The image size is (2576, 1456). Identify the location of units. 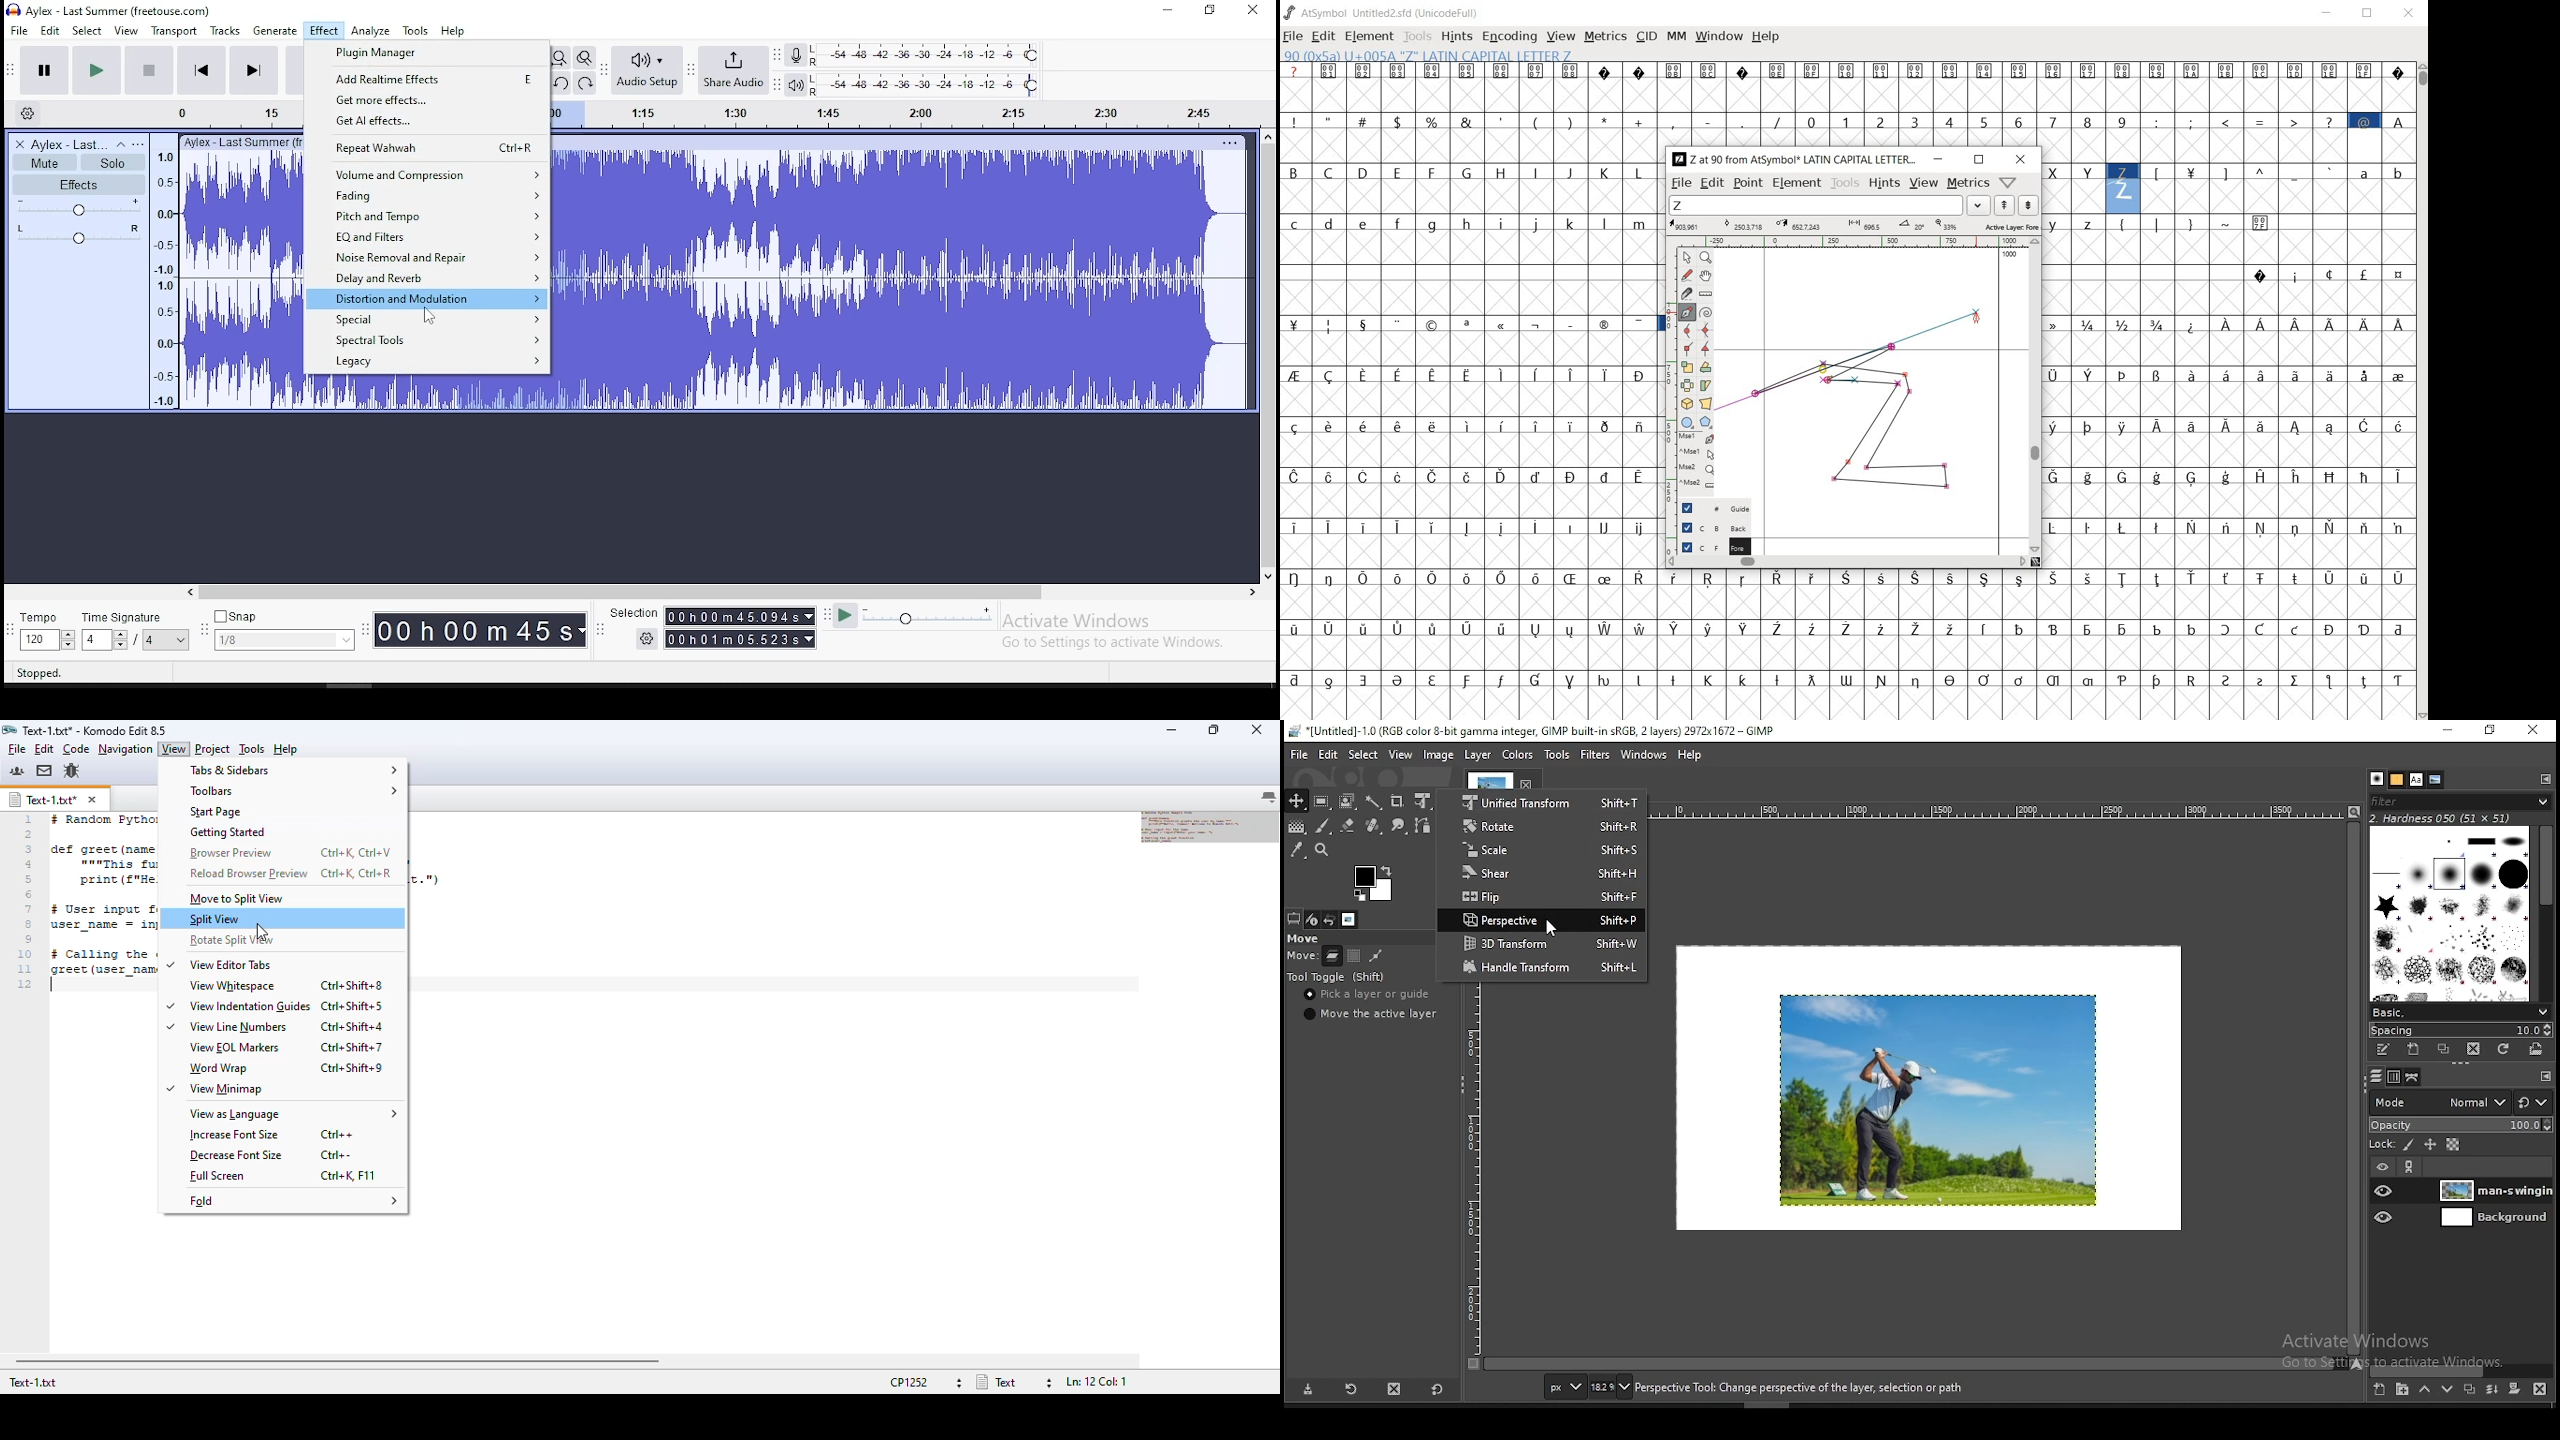
(1564, 1387).